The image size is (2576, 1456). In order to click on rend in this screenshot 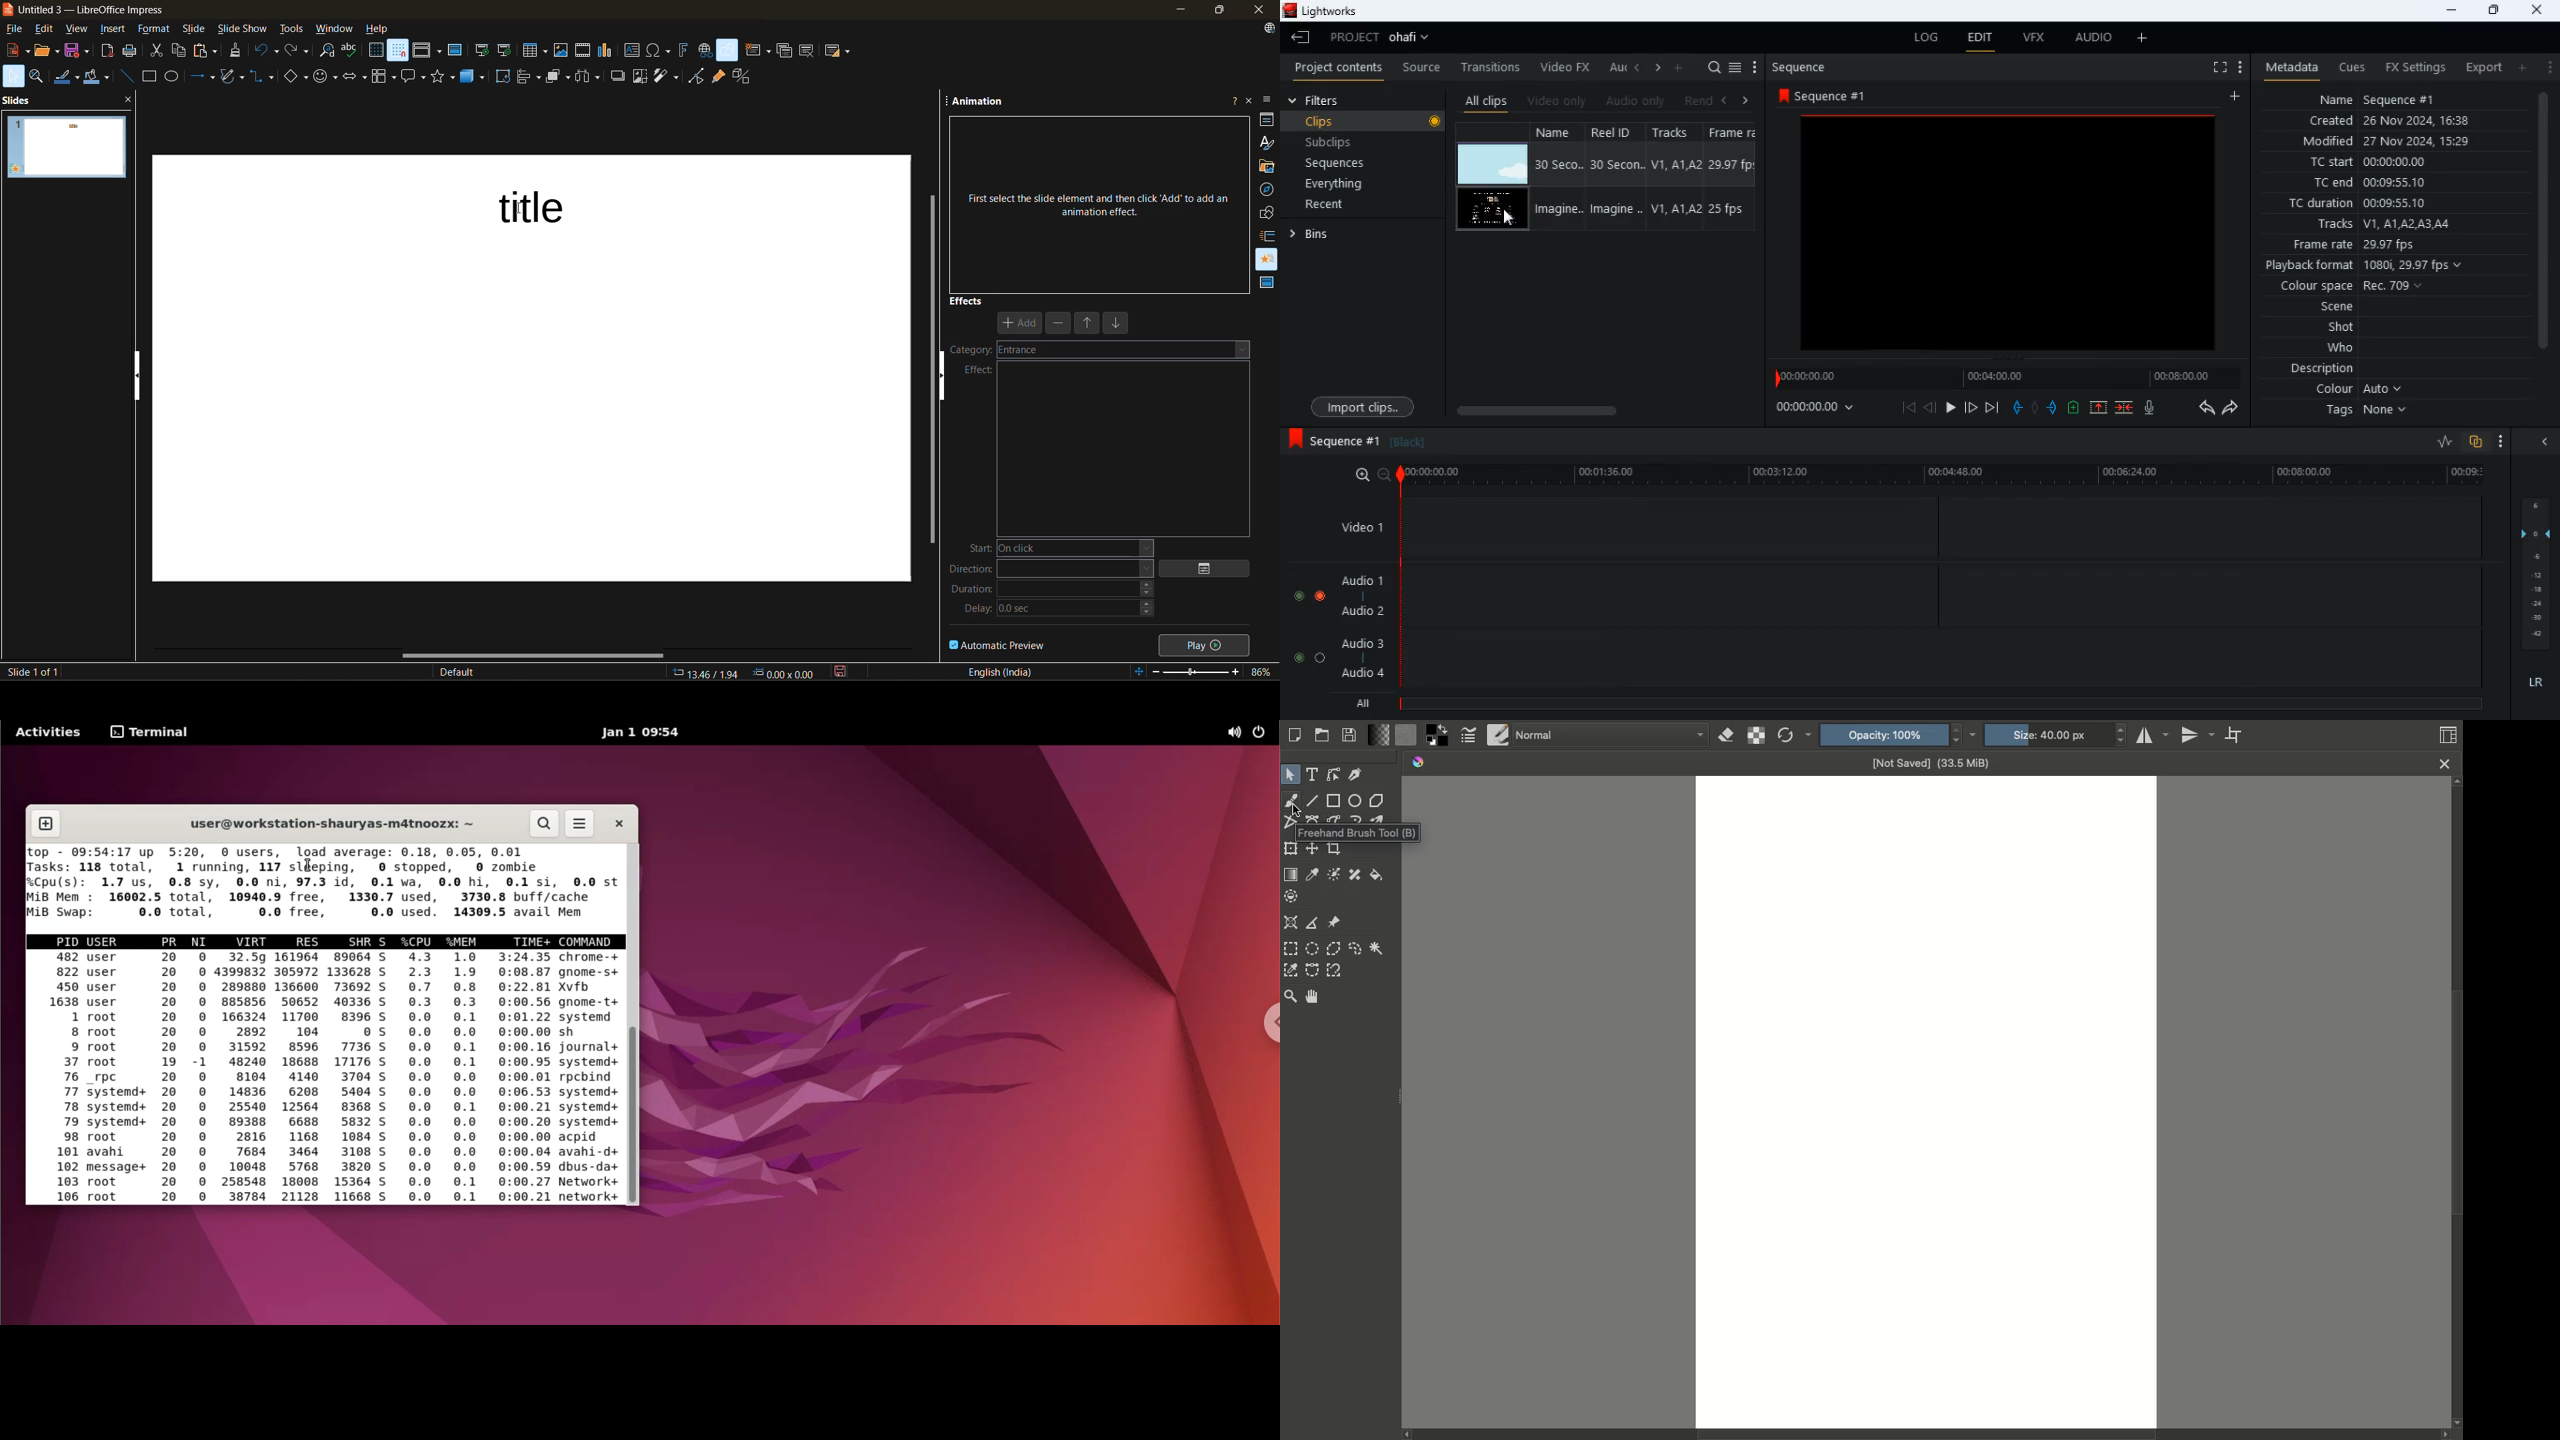, I will do `click(1698, 102)`.